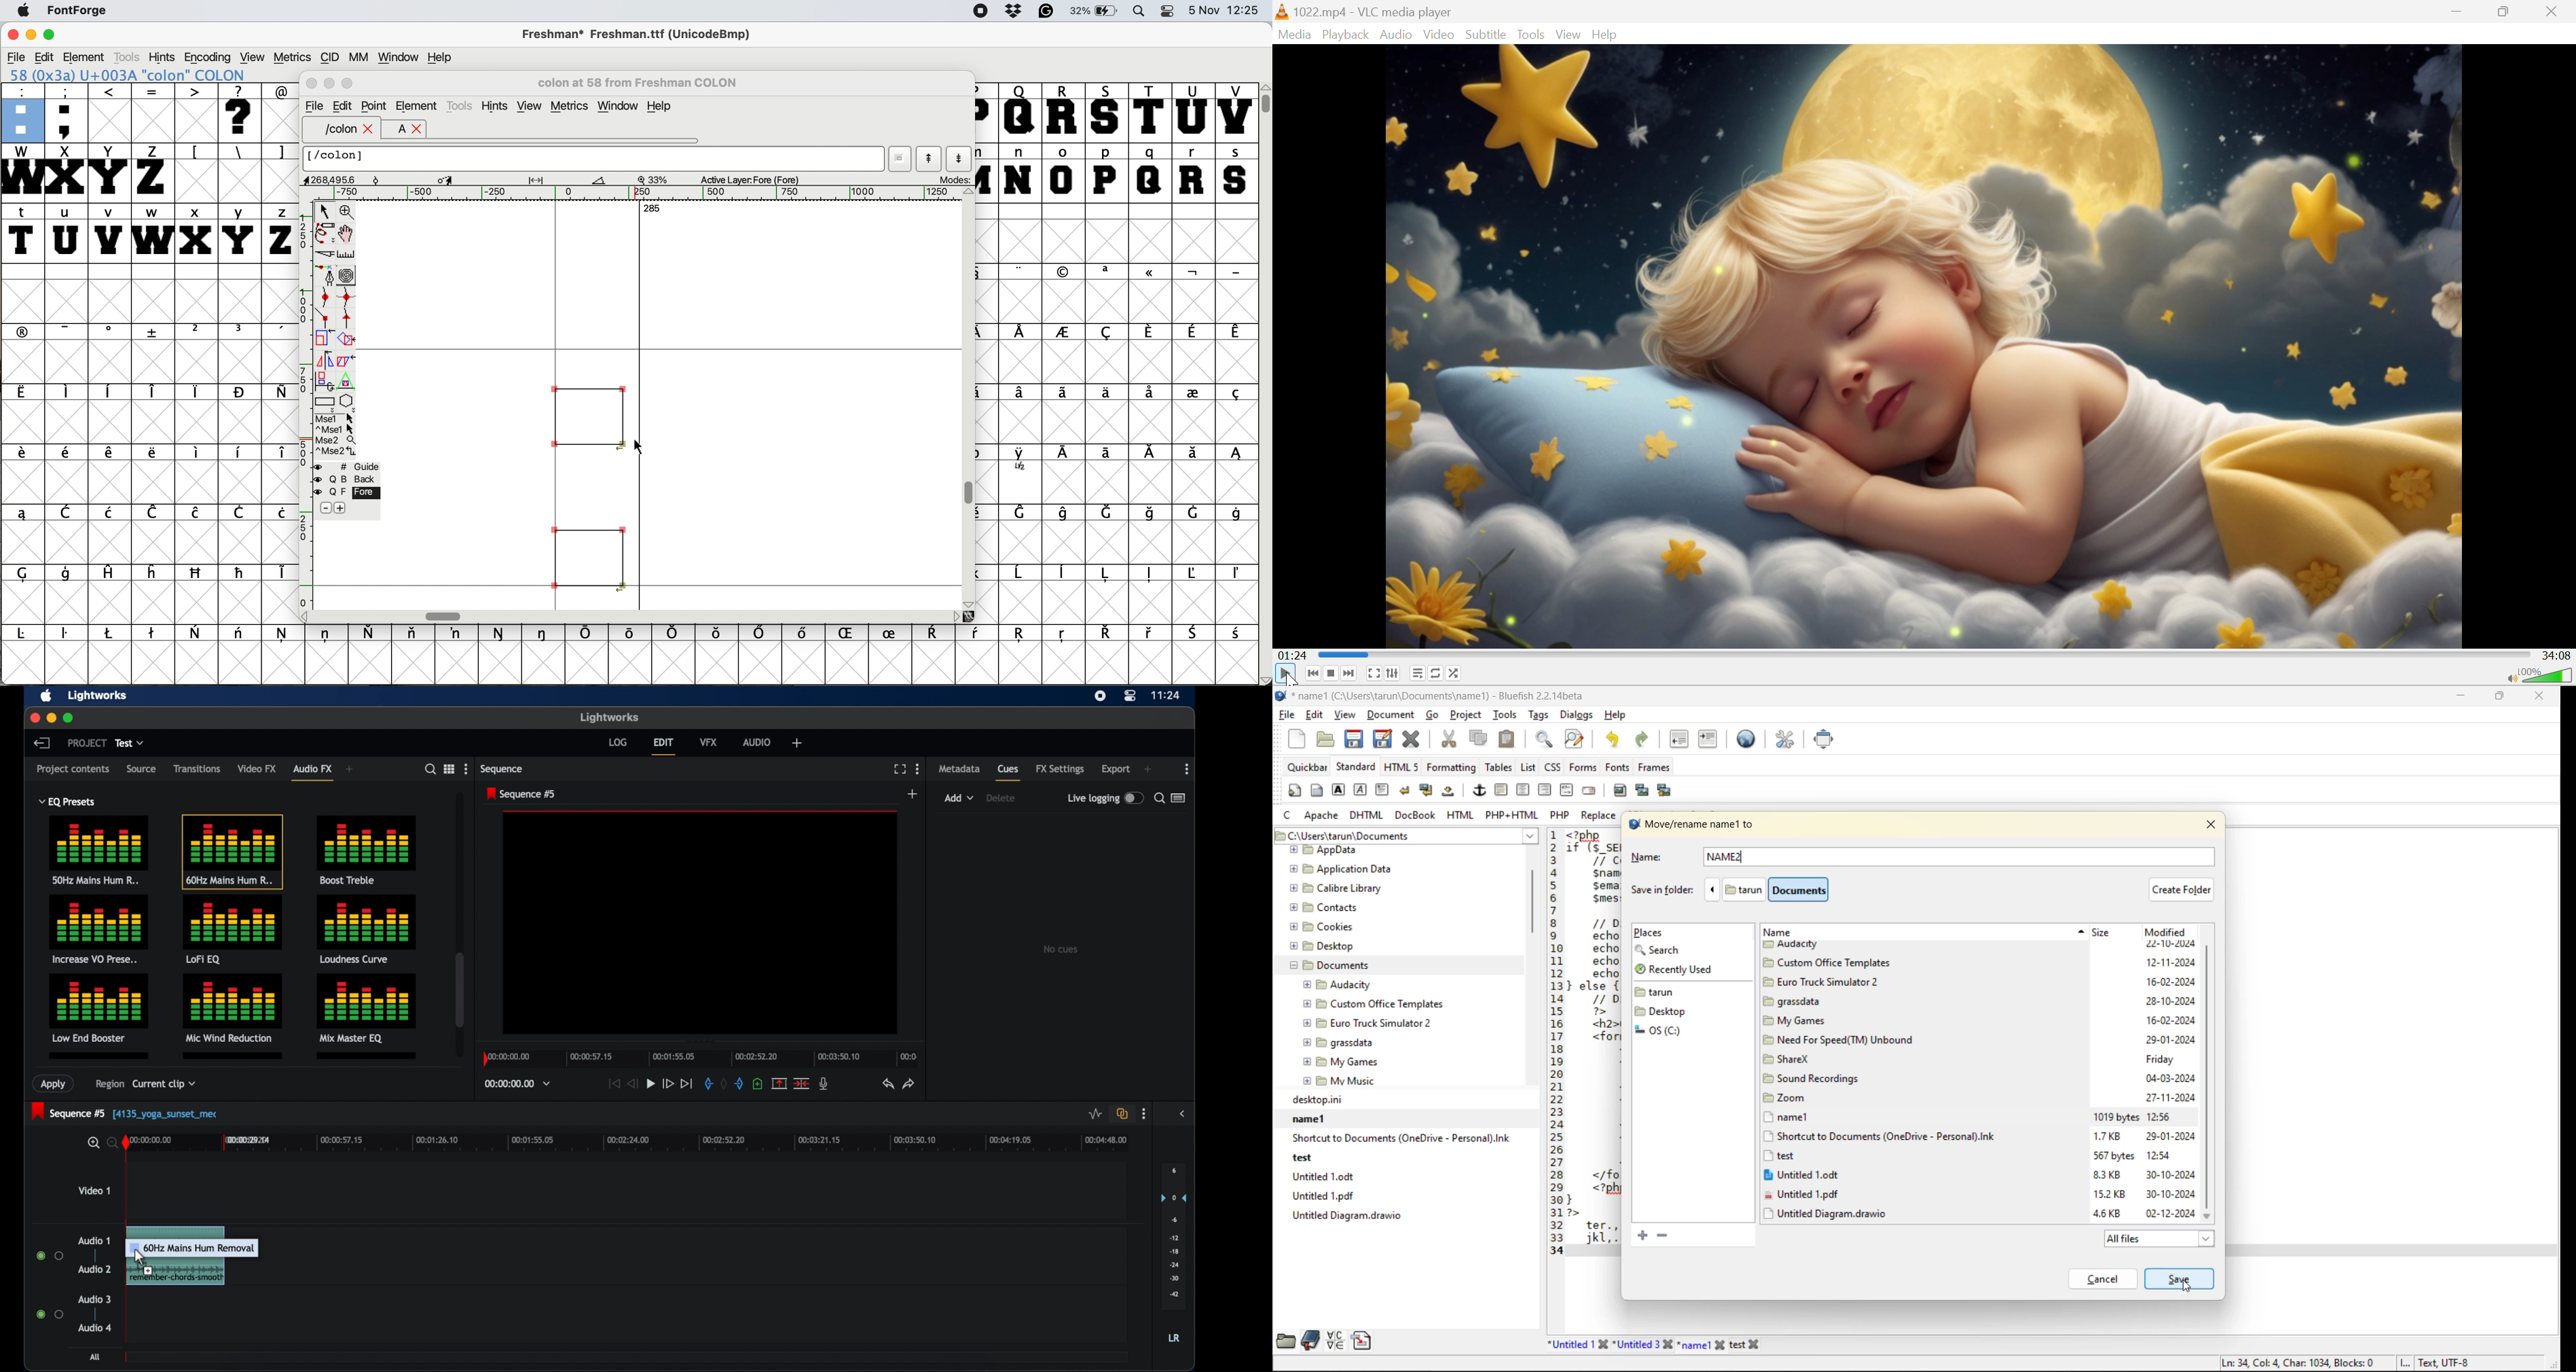 This screenshot has width=2576, height=1372. What do you see at coordinates (1107, 113) in the screenshot?
I see `S` at bounding box center [1107, 113].